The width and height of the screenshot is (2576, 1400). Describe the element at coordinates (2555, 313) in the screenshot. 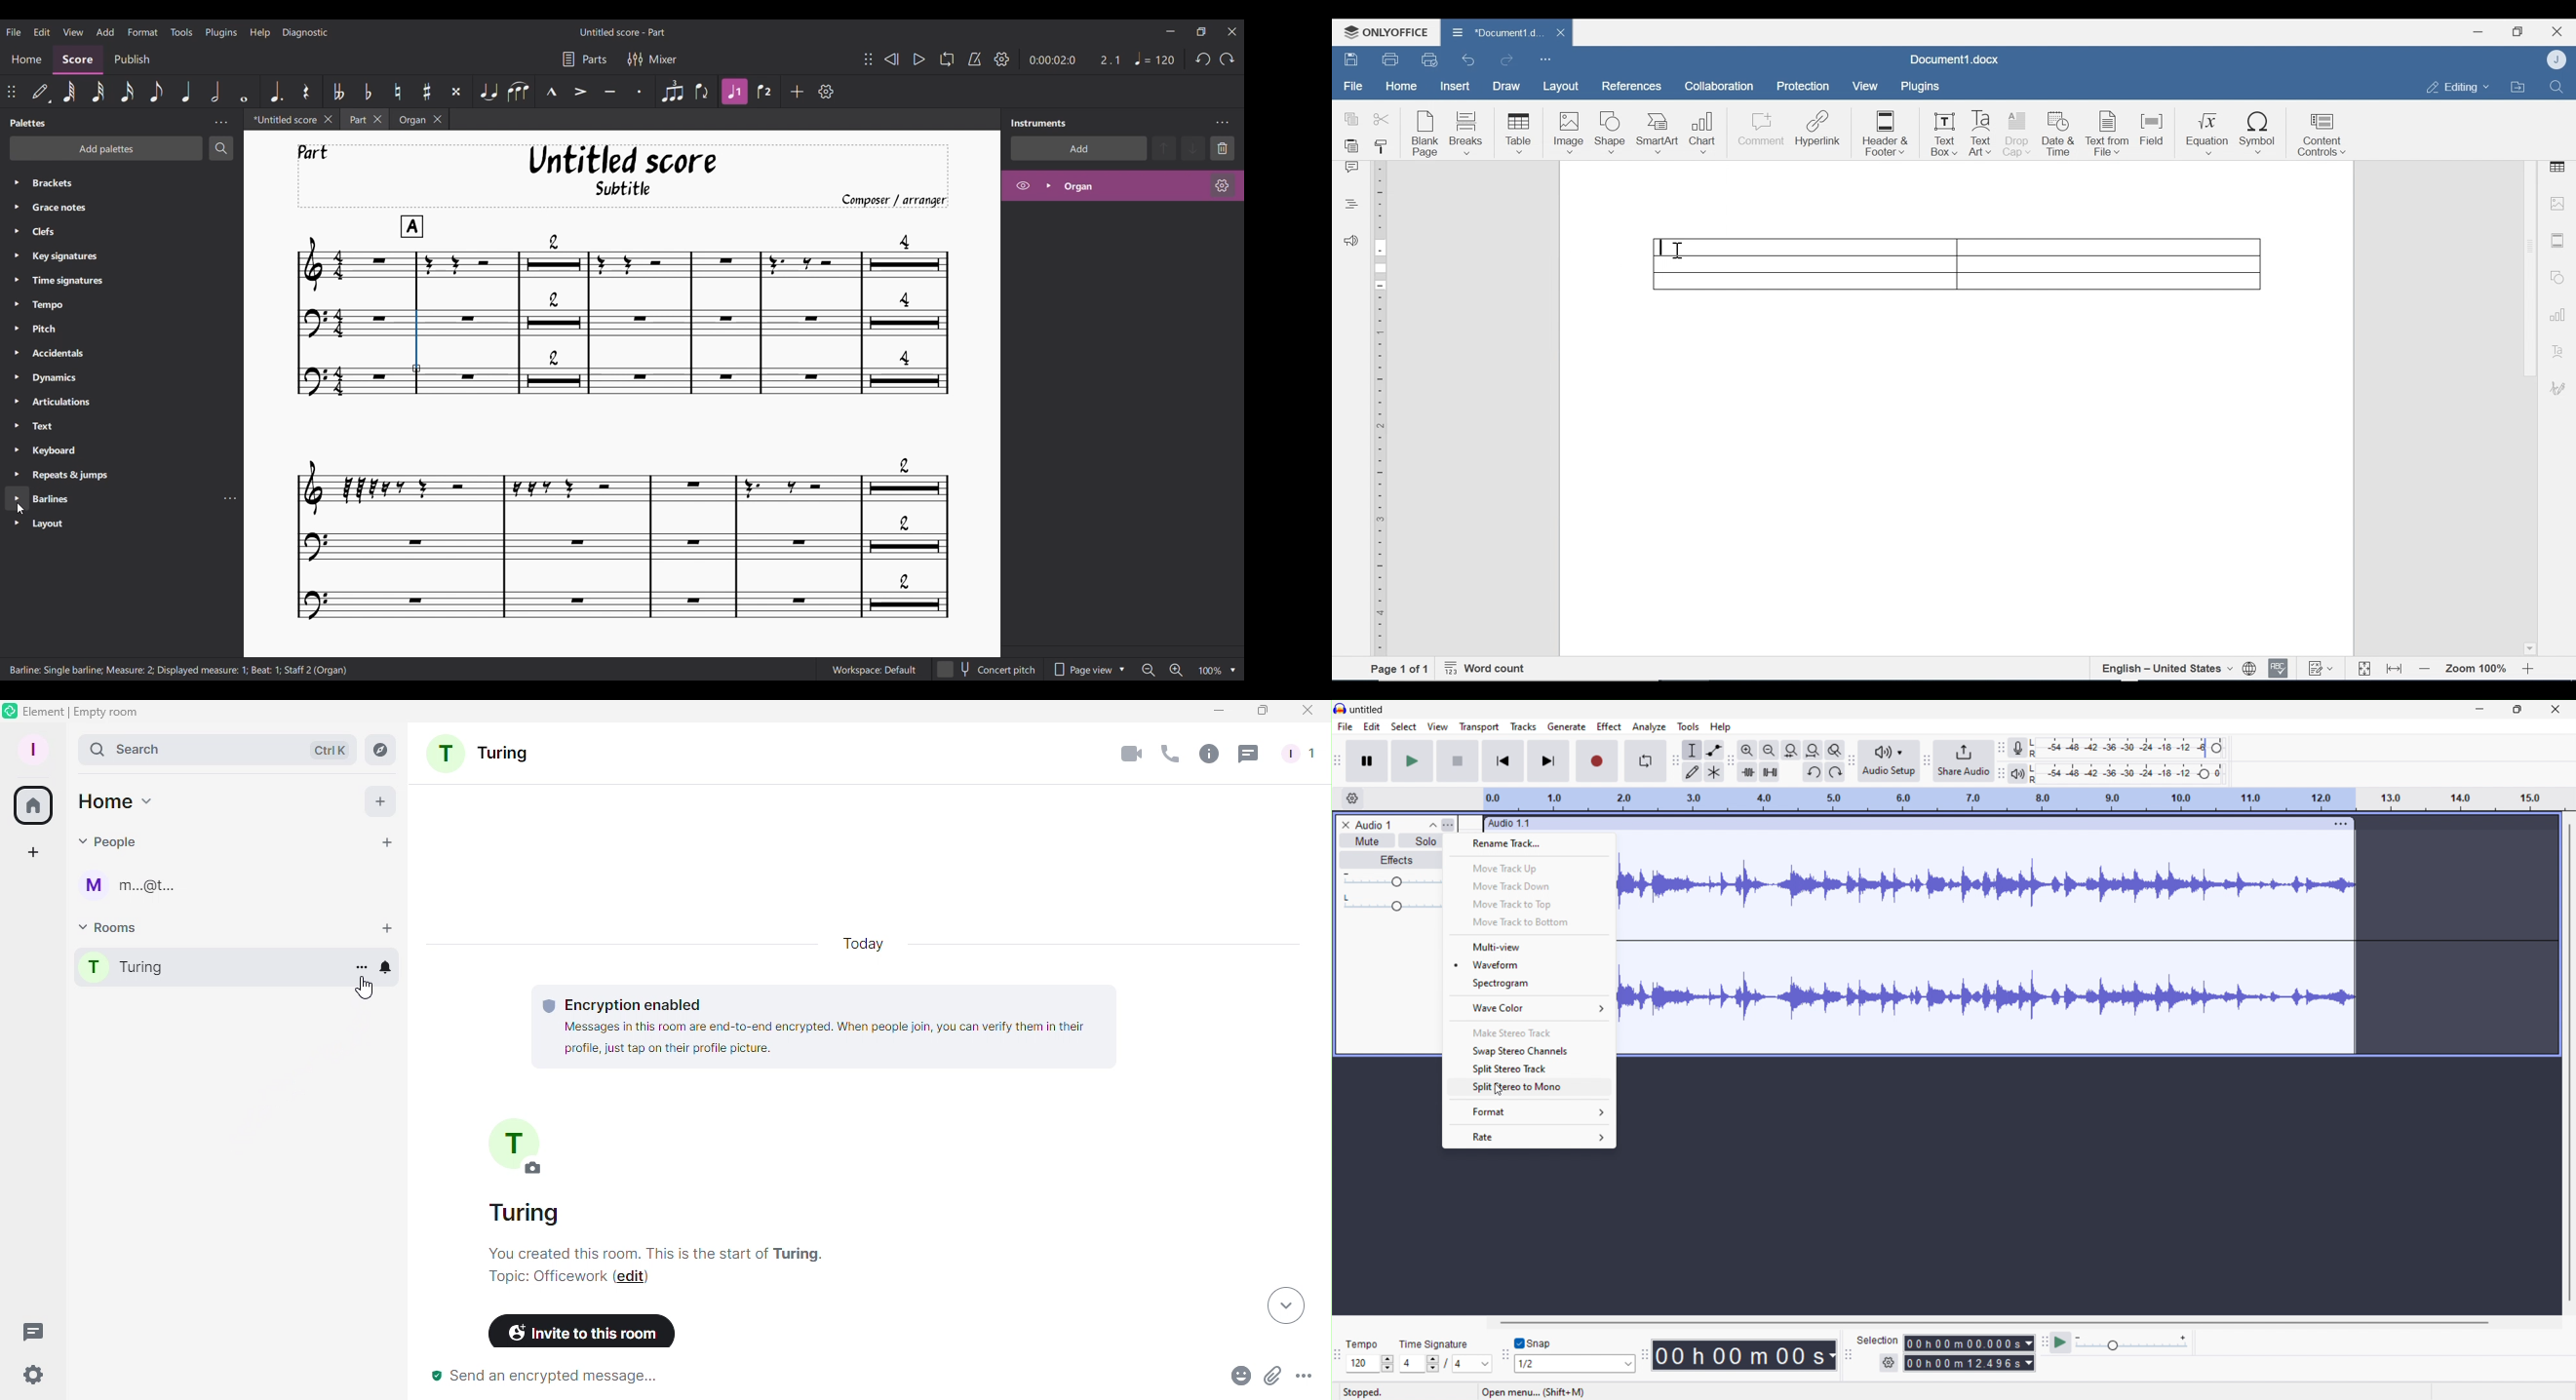

I see `Graph` at that location.